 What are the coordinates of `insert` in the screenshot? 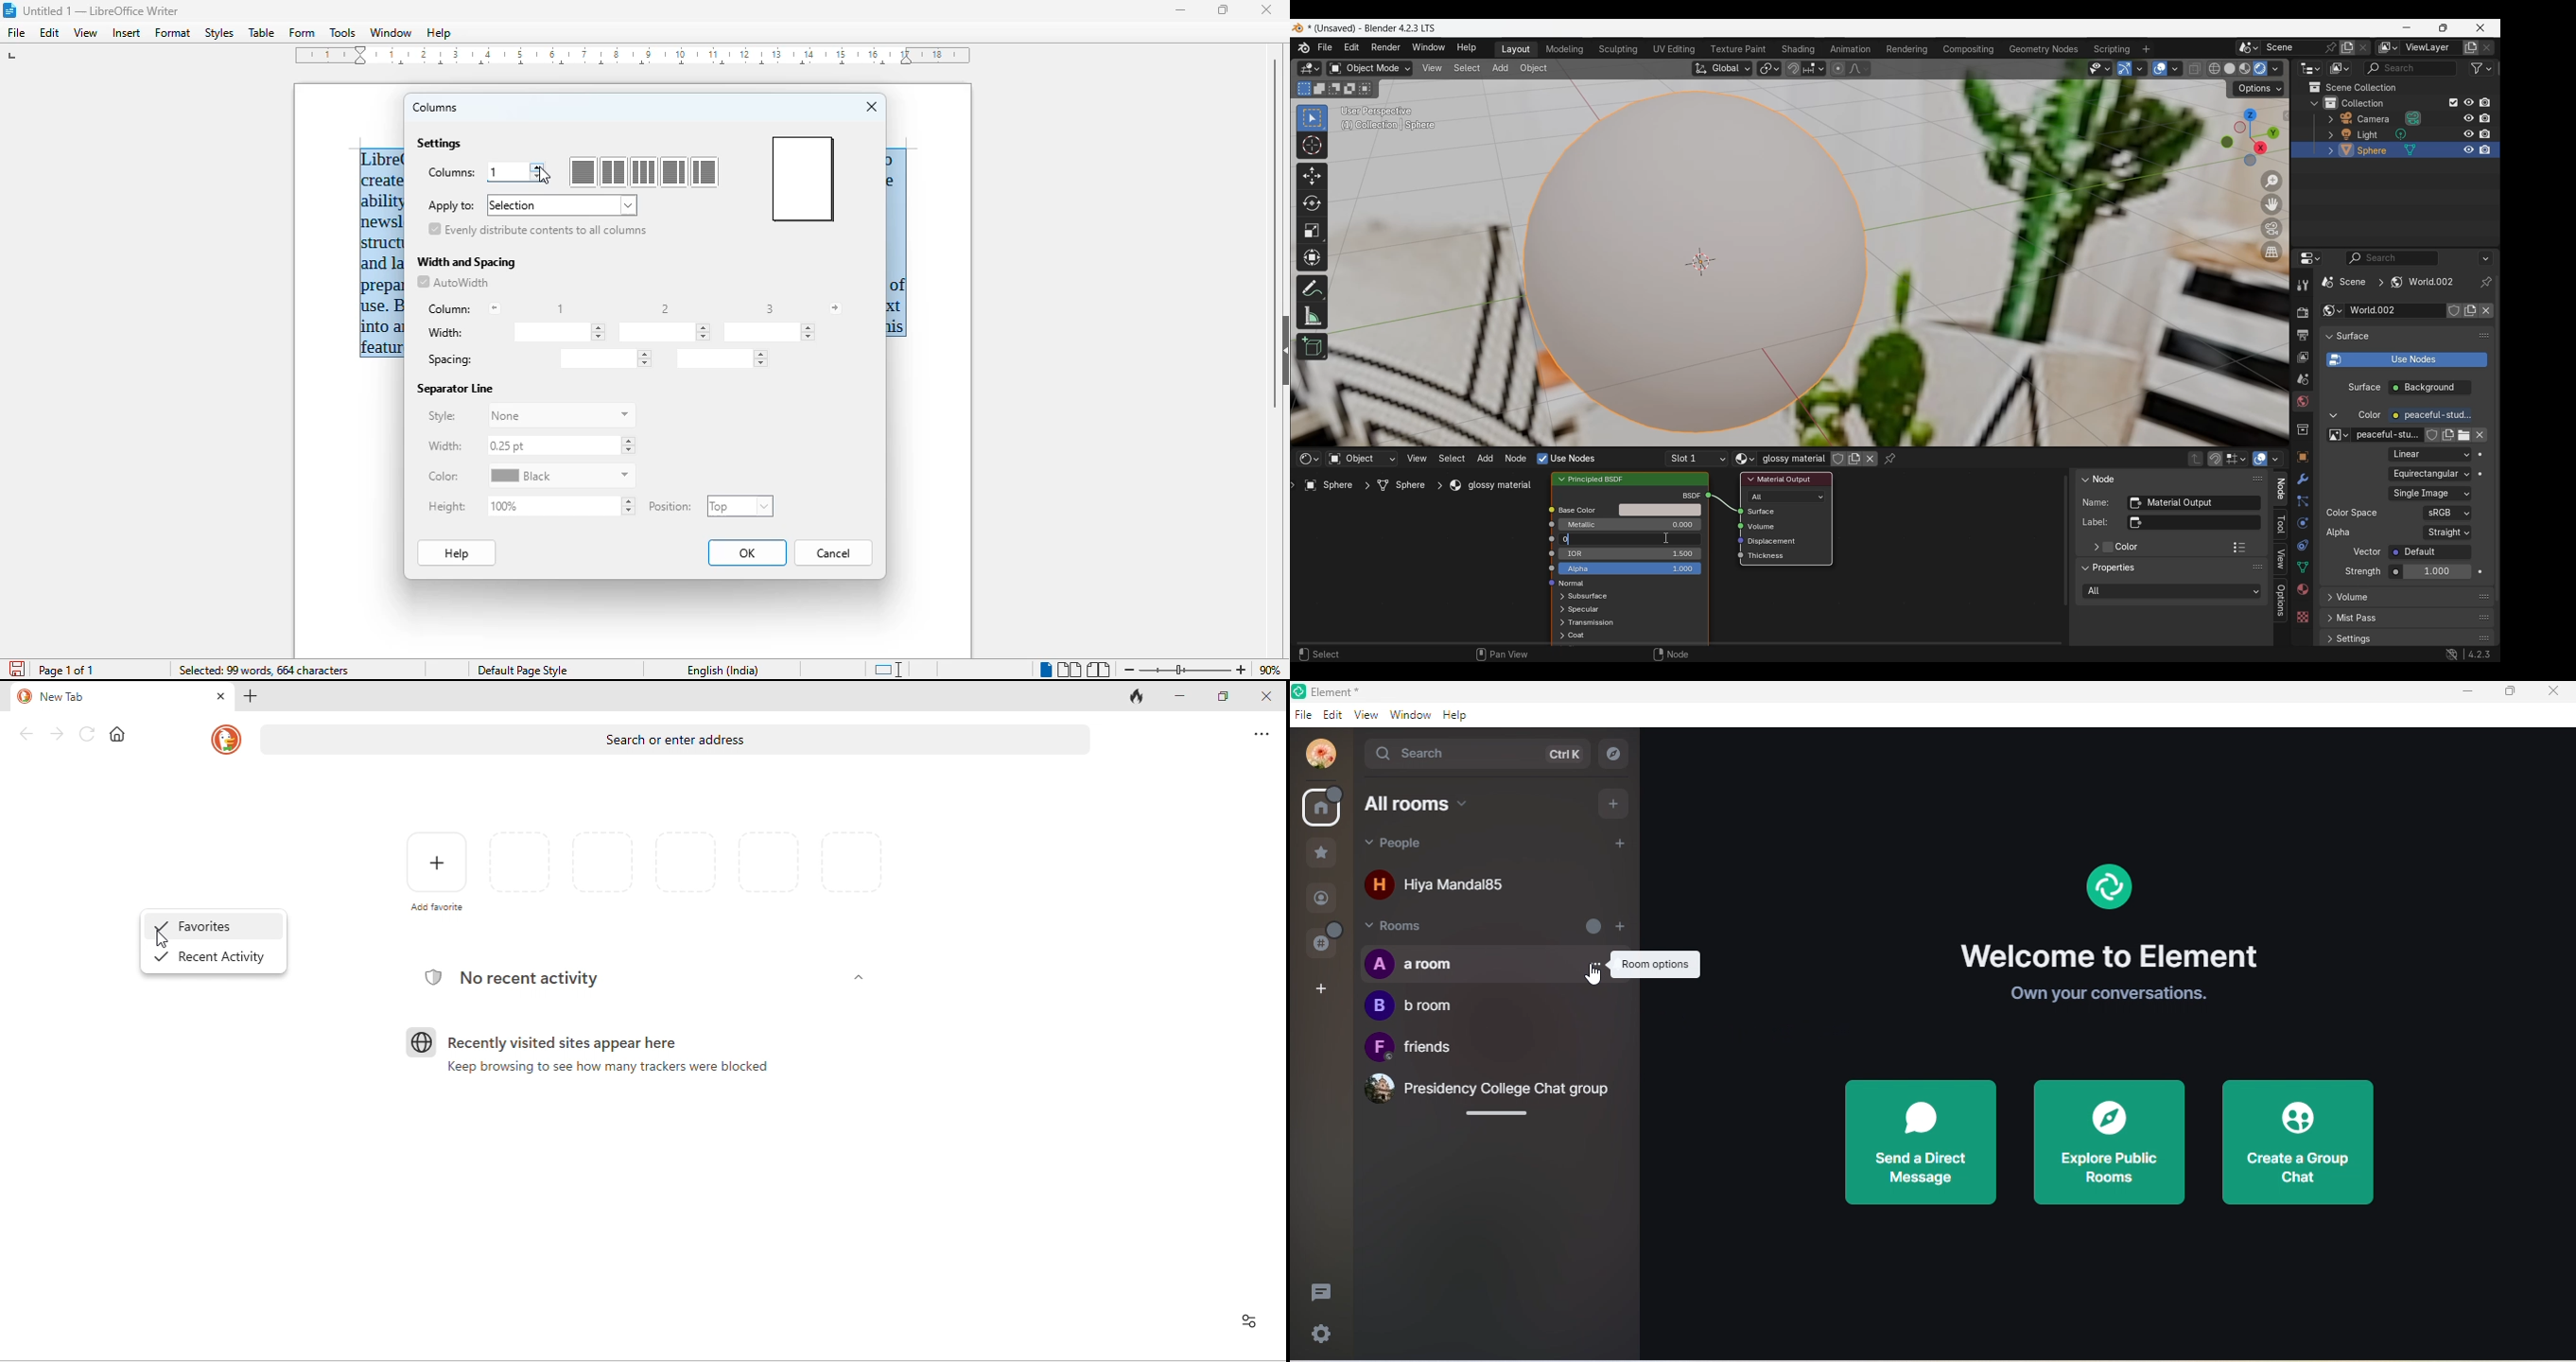 It's located at (126, 33).